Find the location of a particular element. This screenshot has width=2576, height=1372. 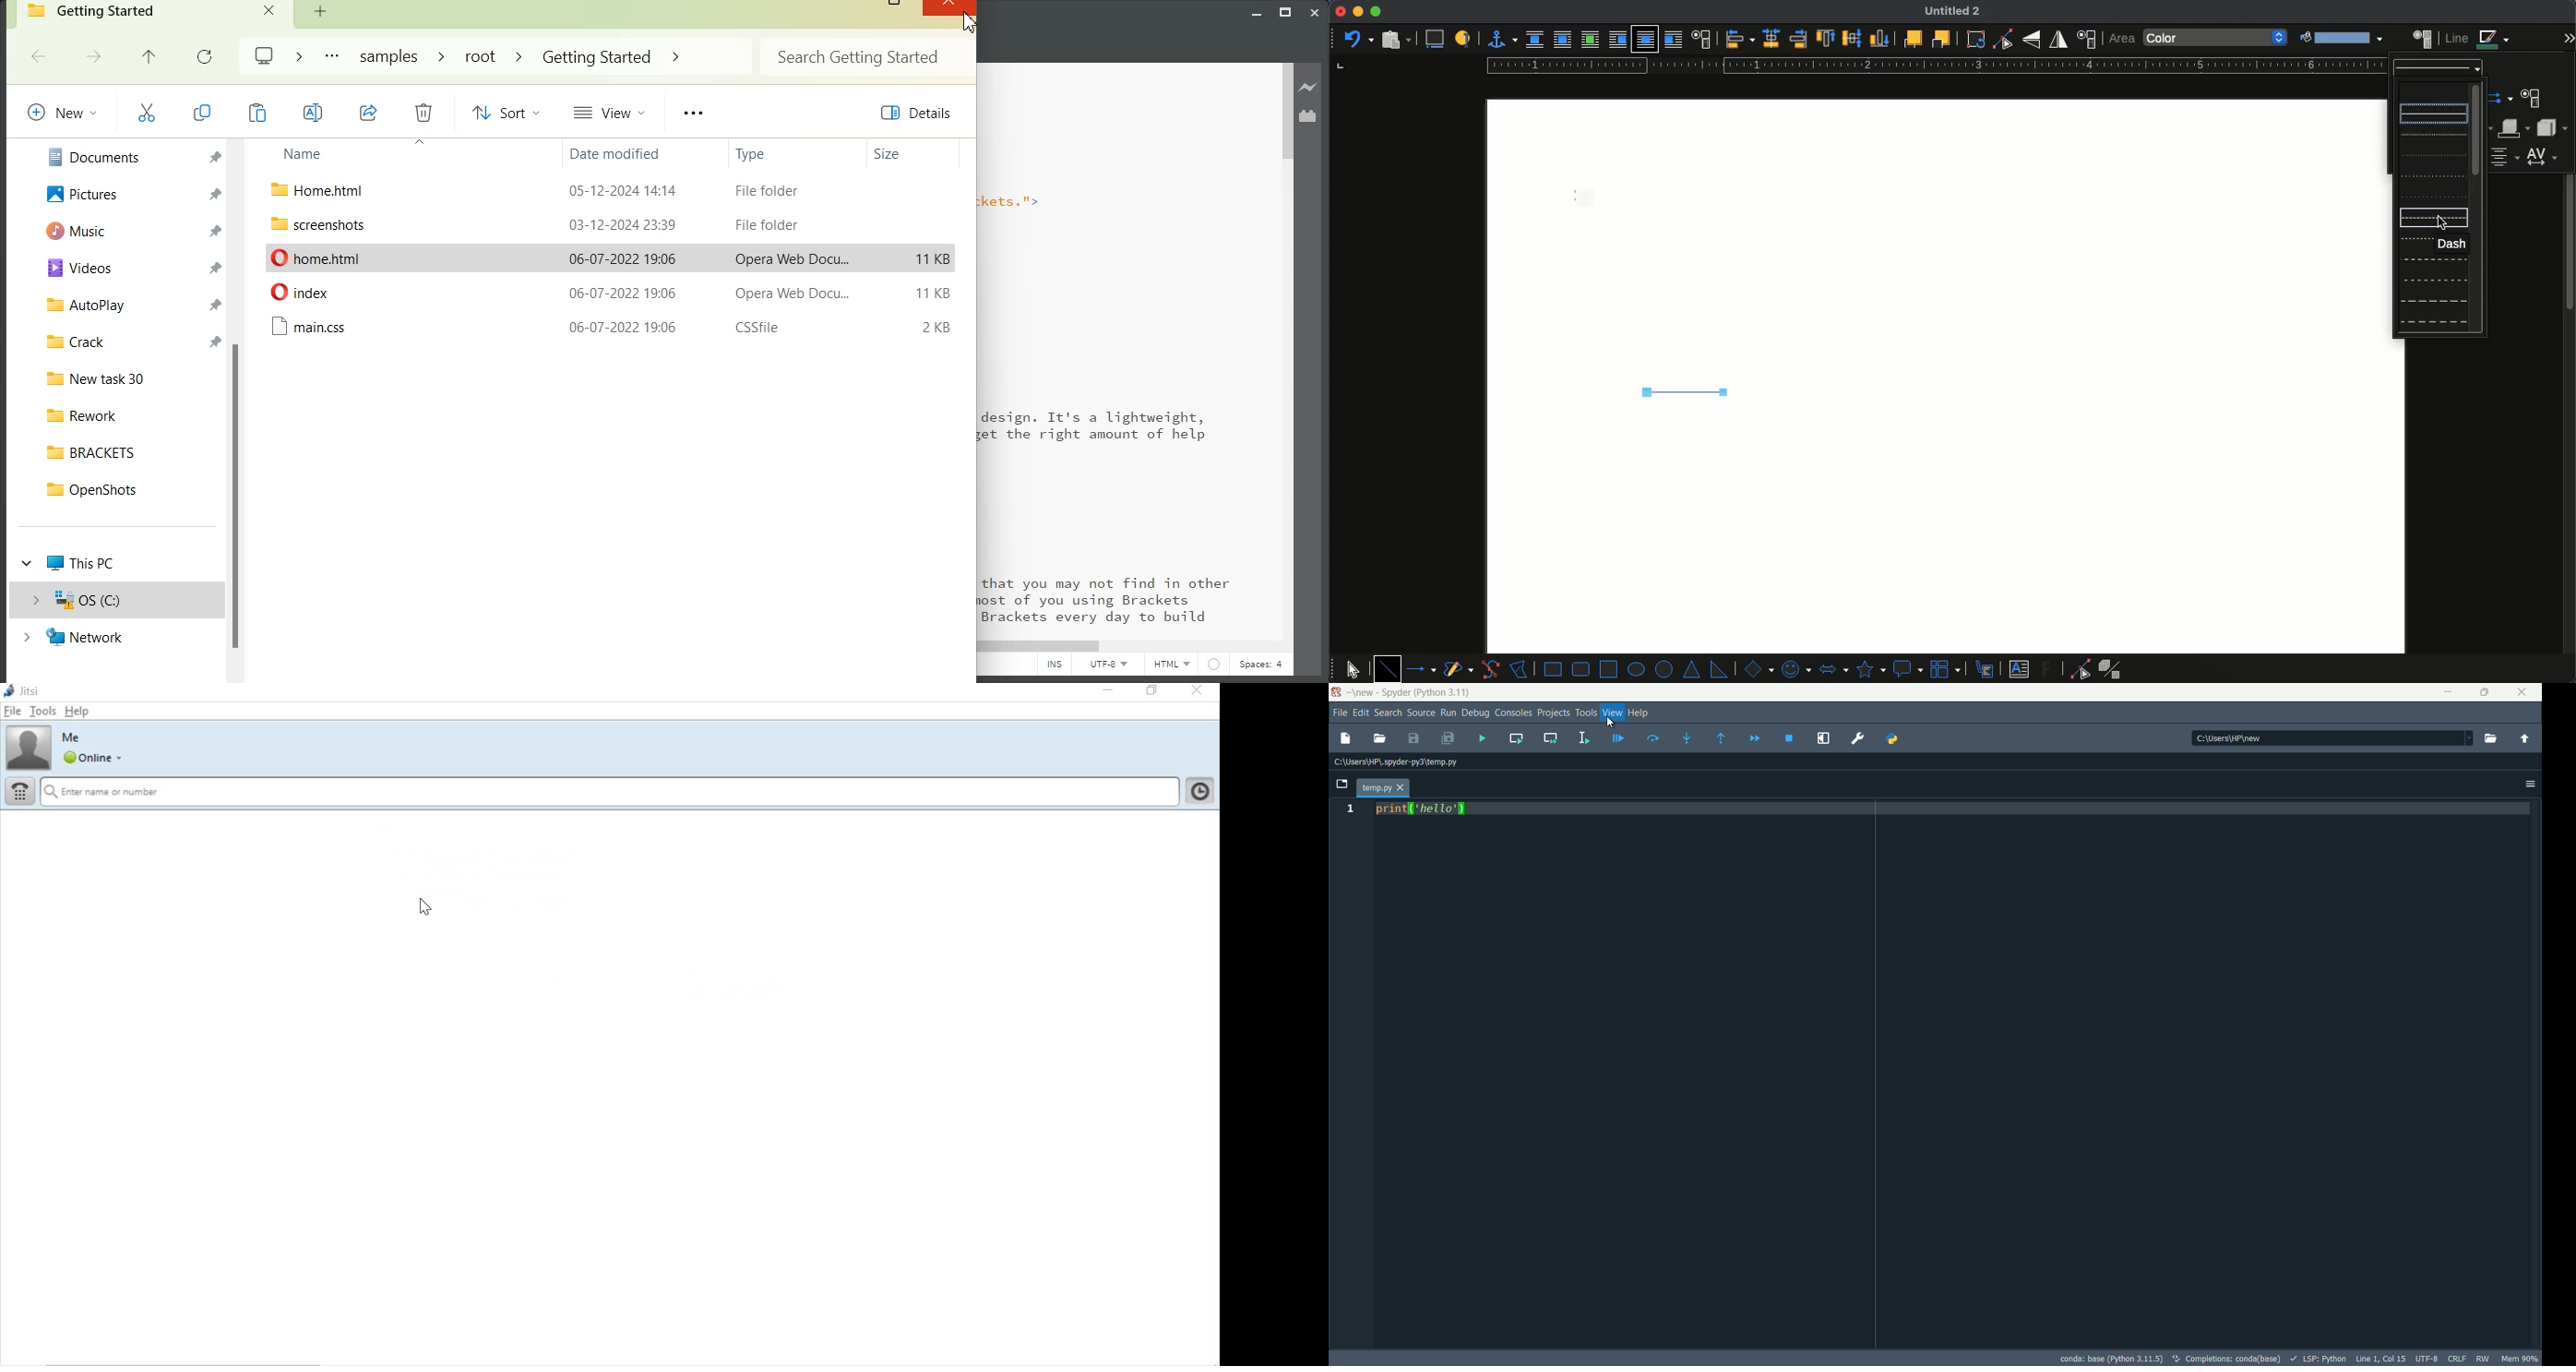

Pictures is located at coordinates (127, 192).